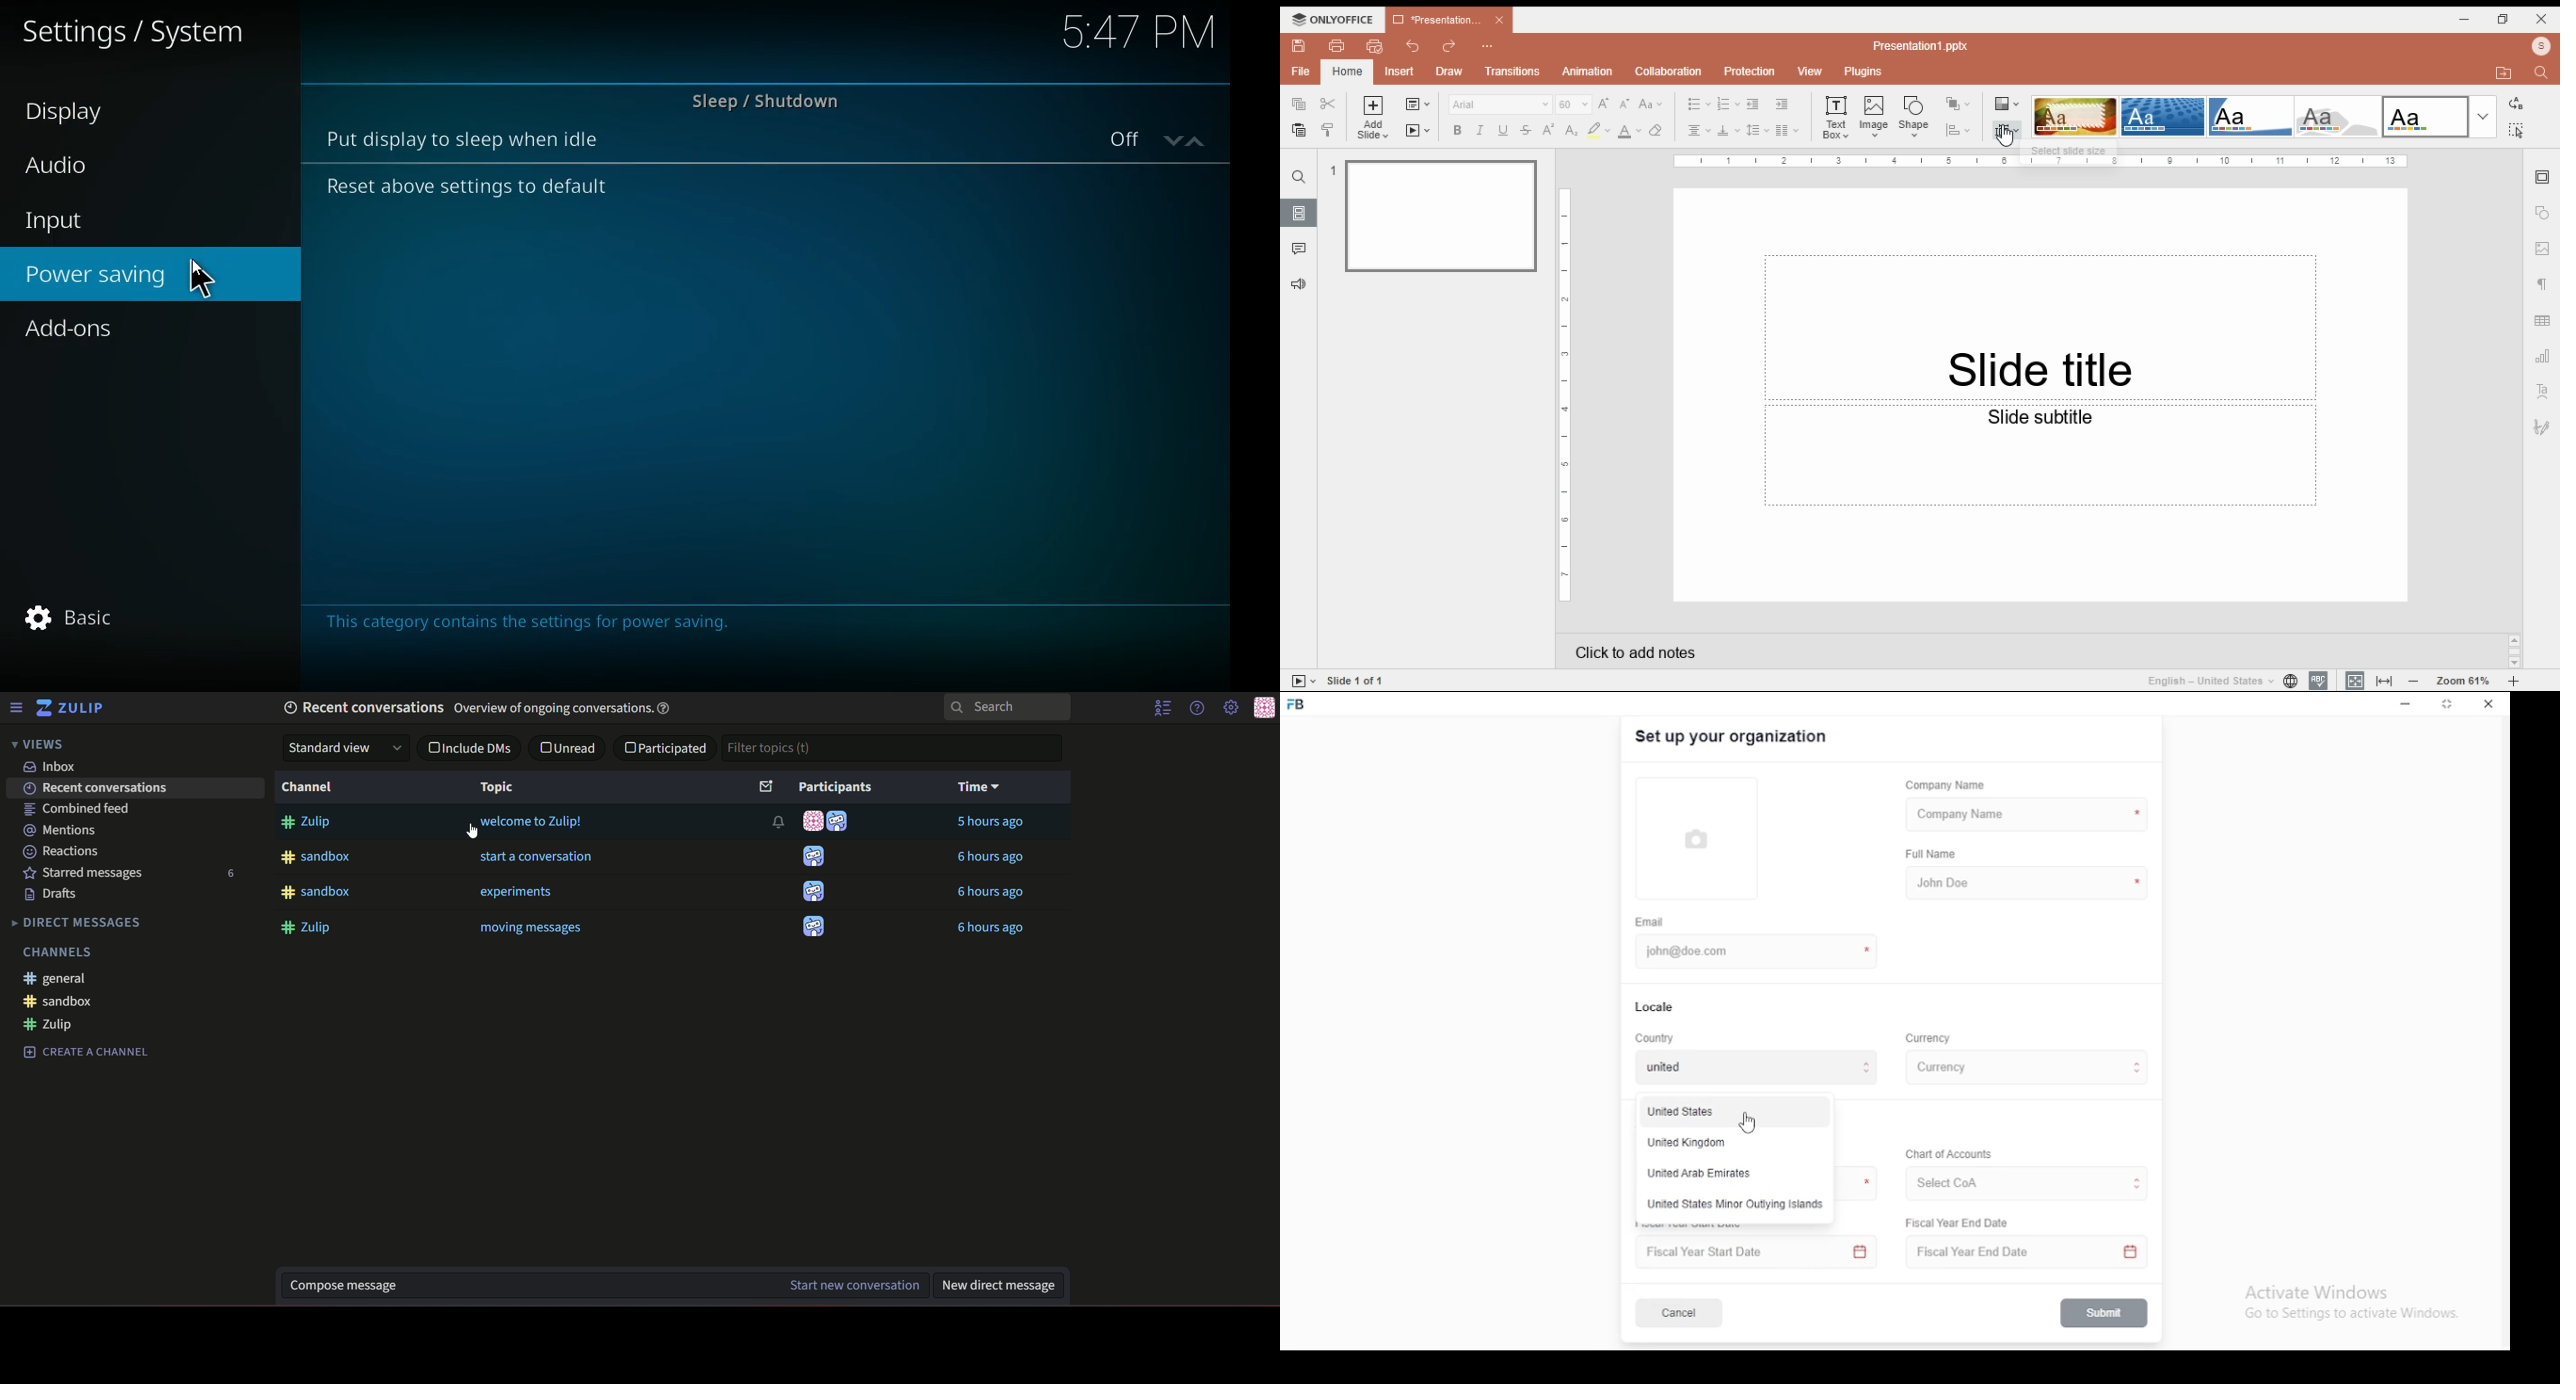  Describe the element at coordinates (316, 857) in the screenshot. I see `#sandbox` at that location.